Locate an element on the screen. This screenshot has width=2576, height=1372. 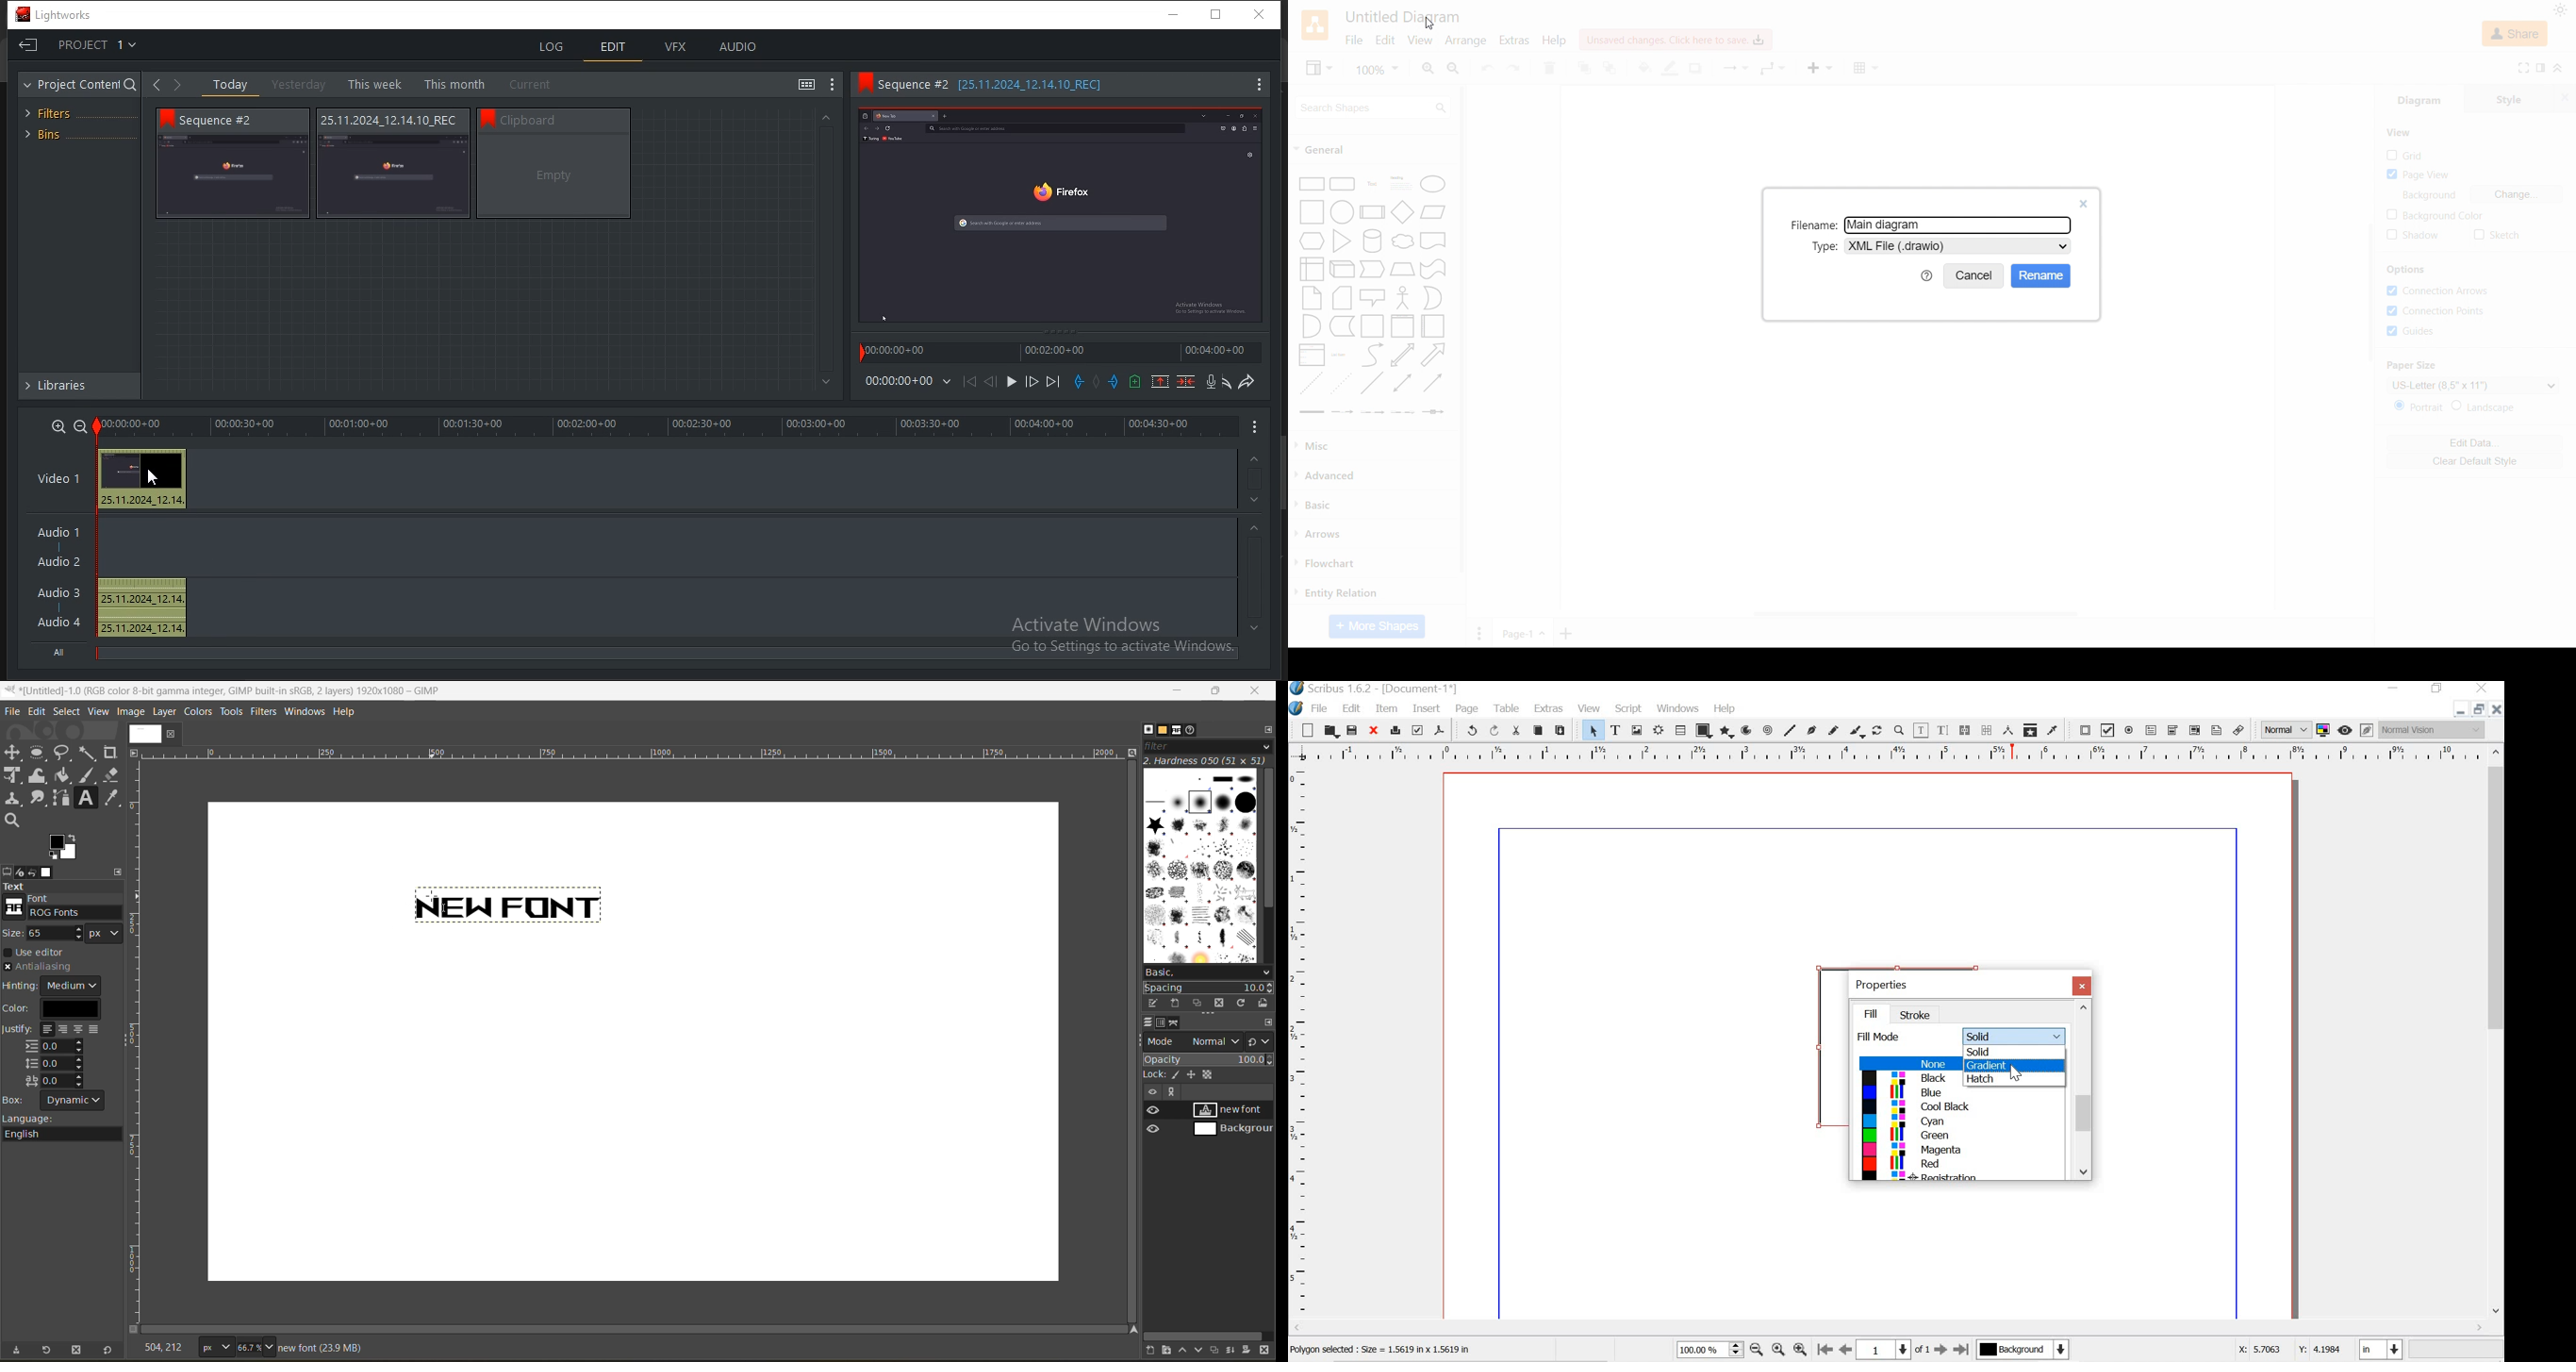
Change background  is located at coordinates (2517, 195).